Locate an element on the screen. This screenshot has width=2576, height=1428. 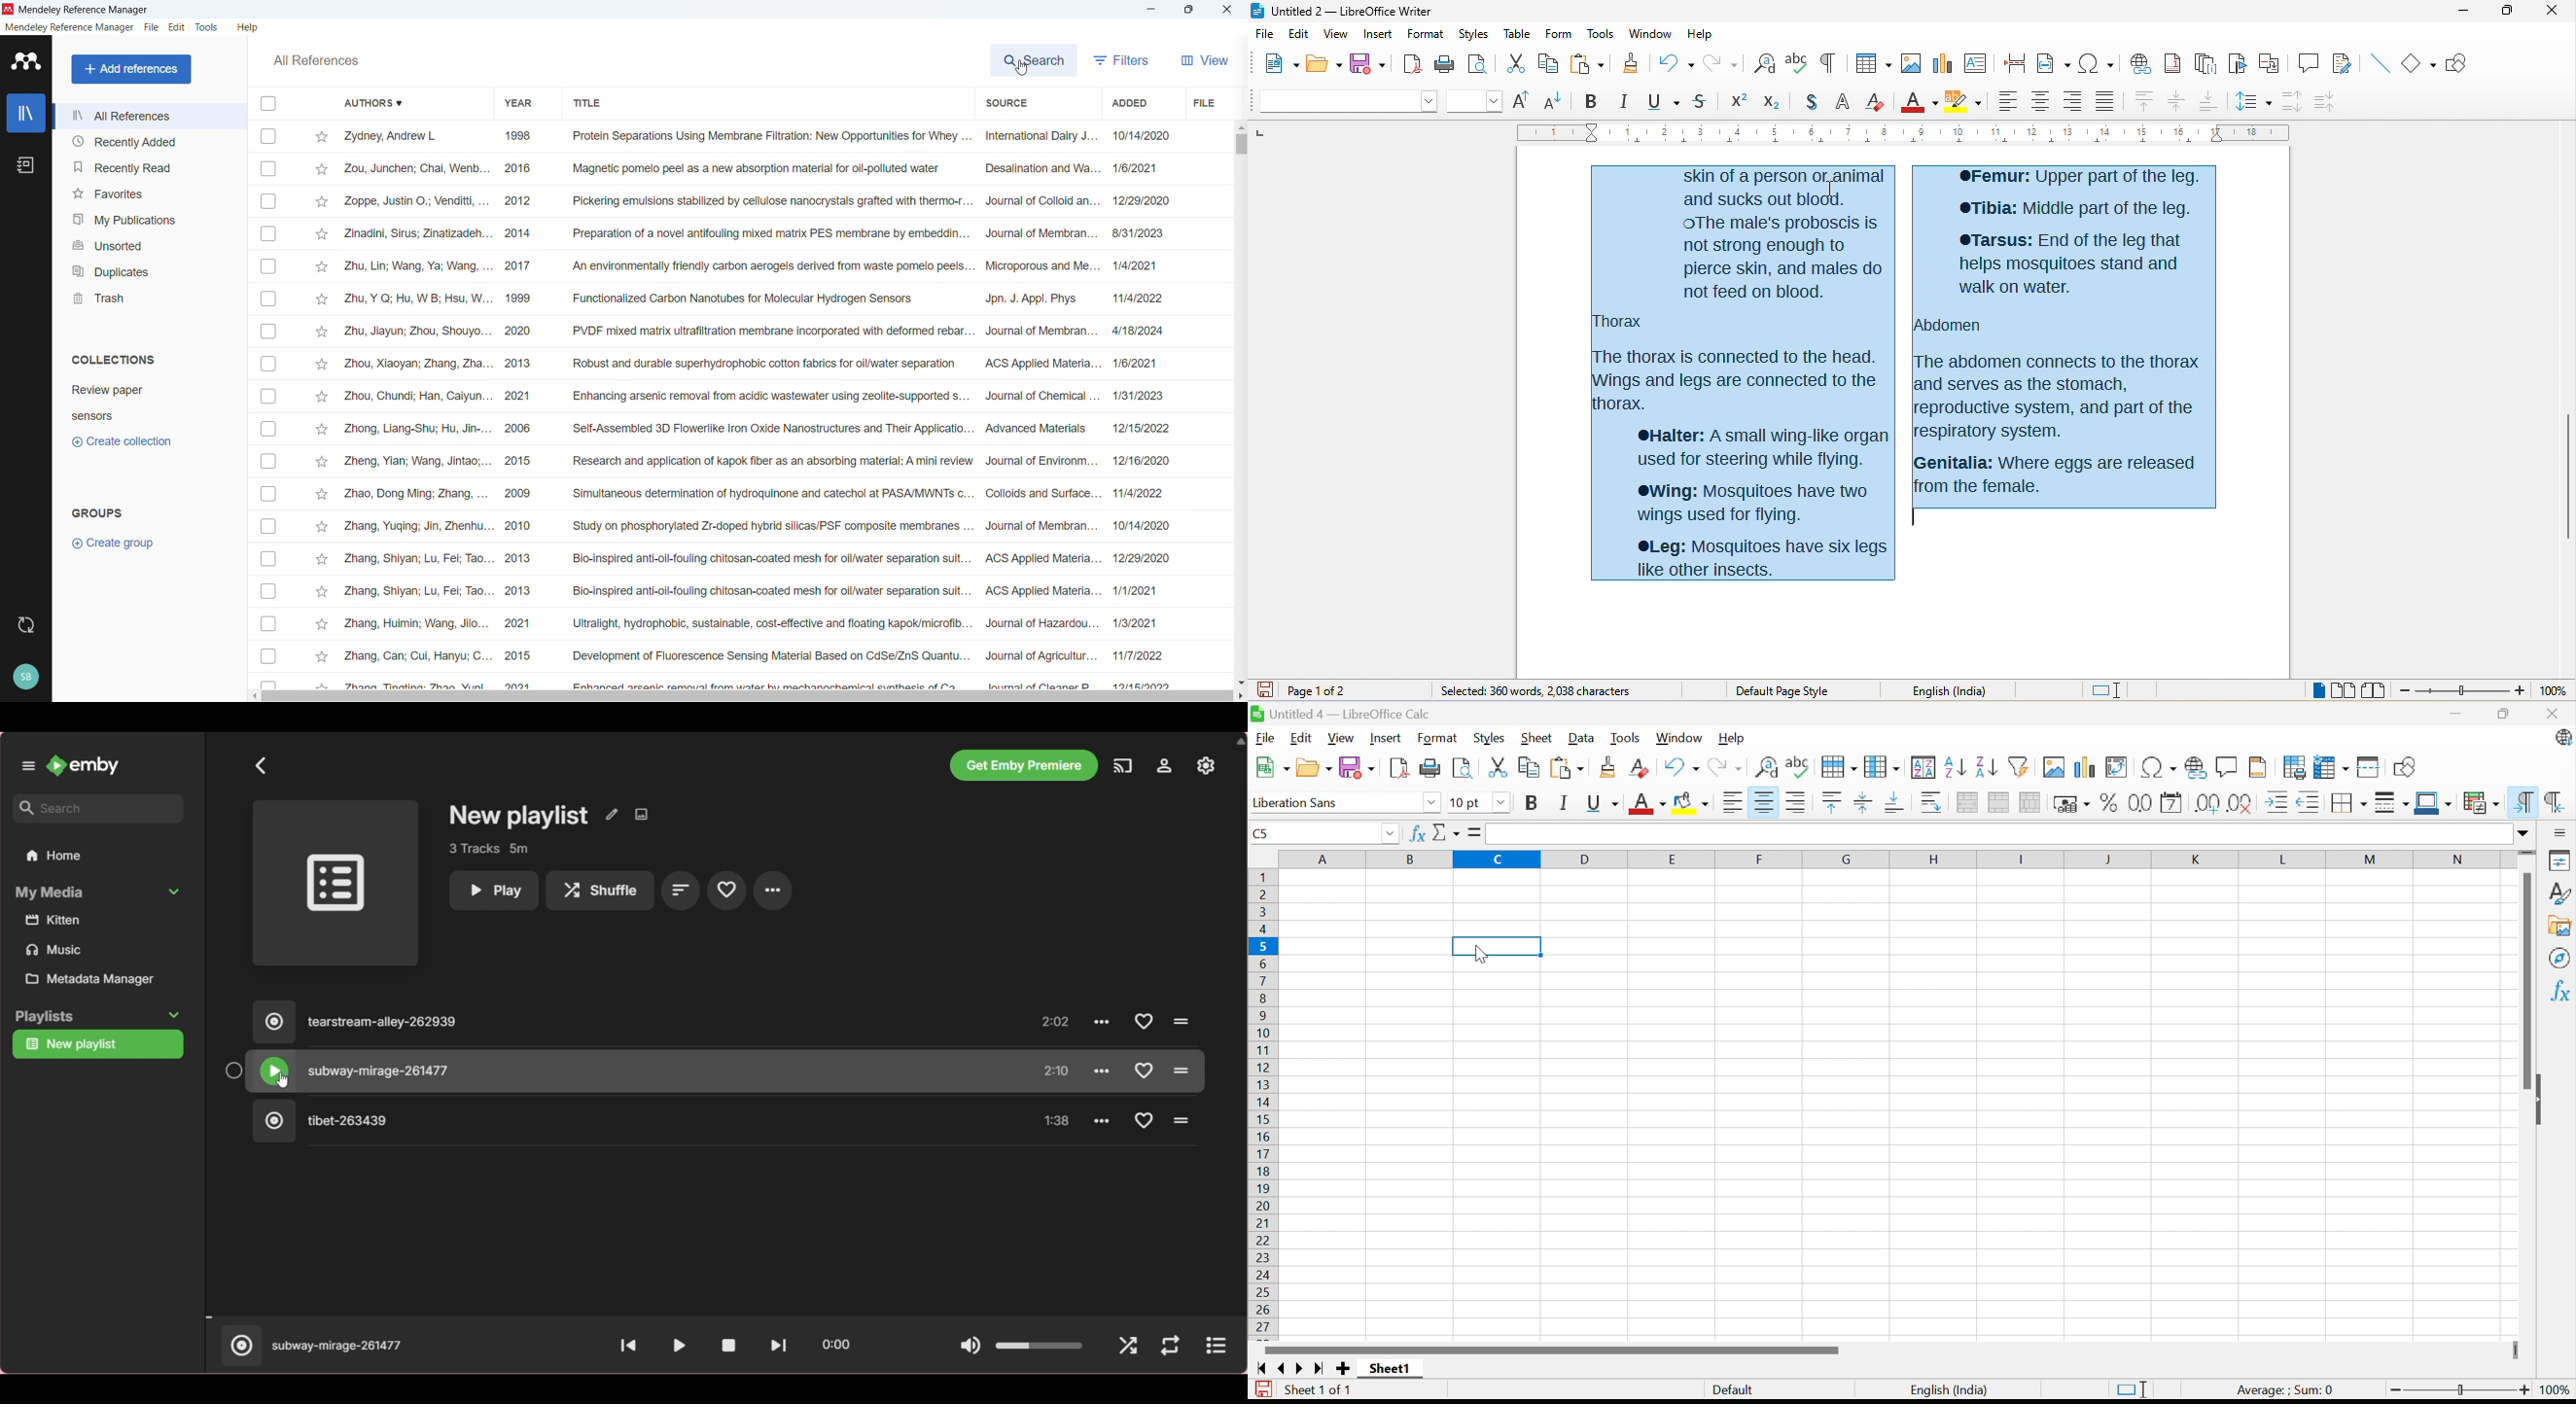
Zoom In is located at coordinates (2525, 1391).